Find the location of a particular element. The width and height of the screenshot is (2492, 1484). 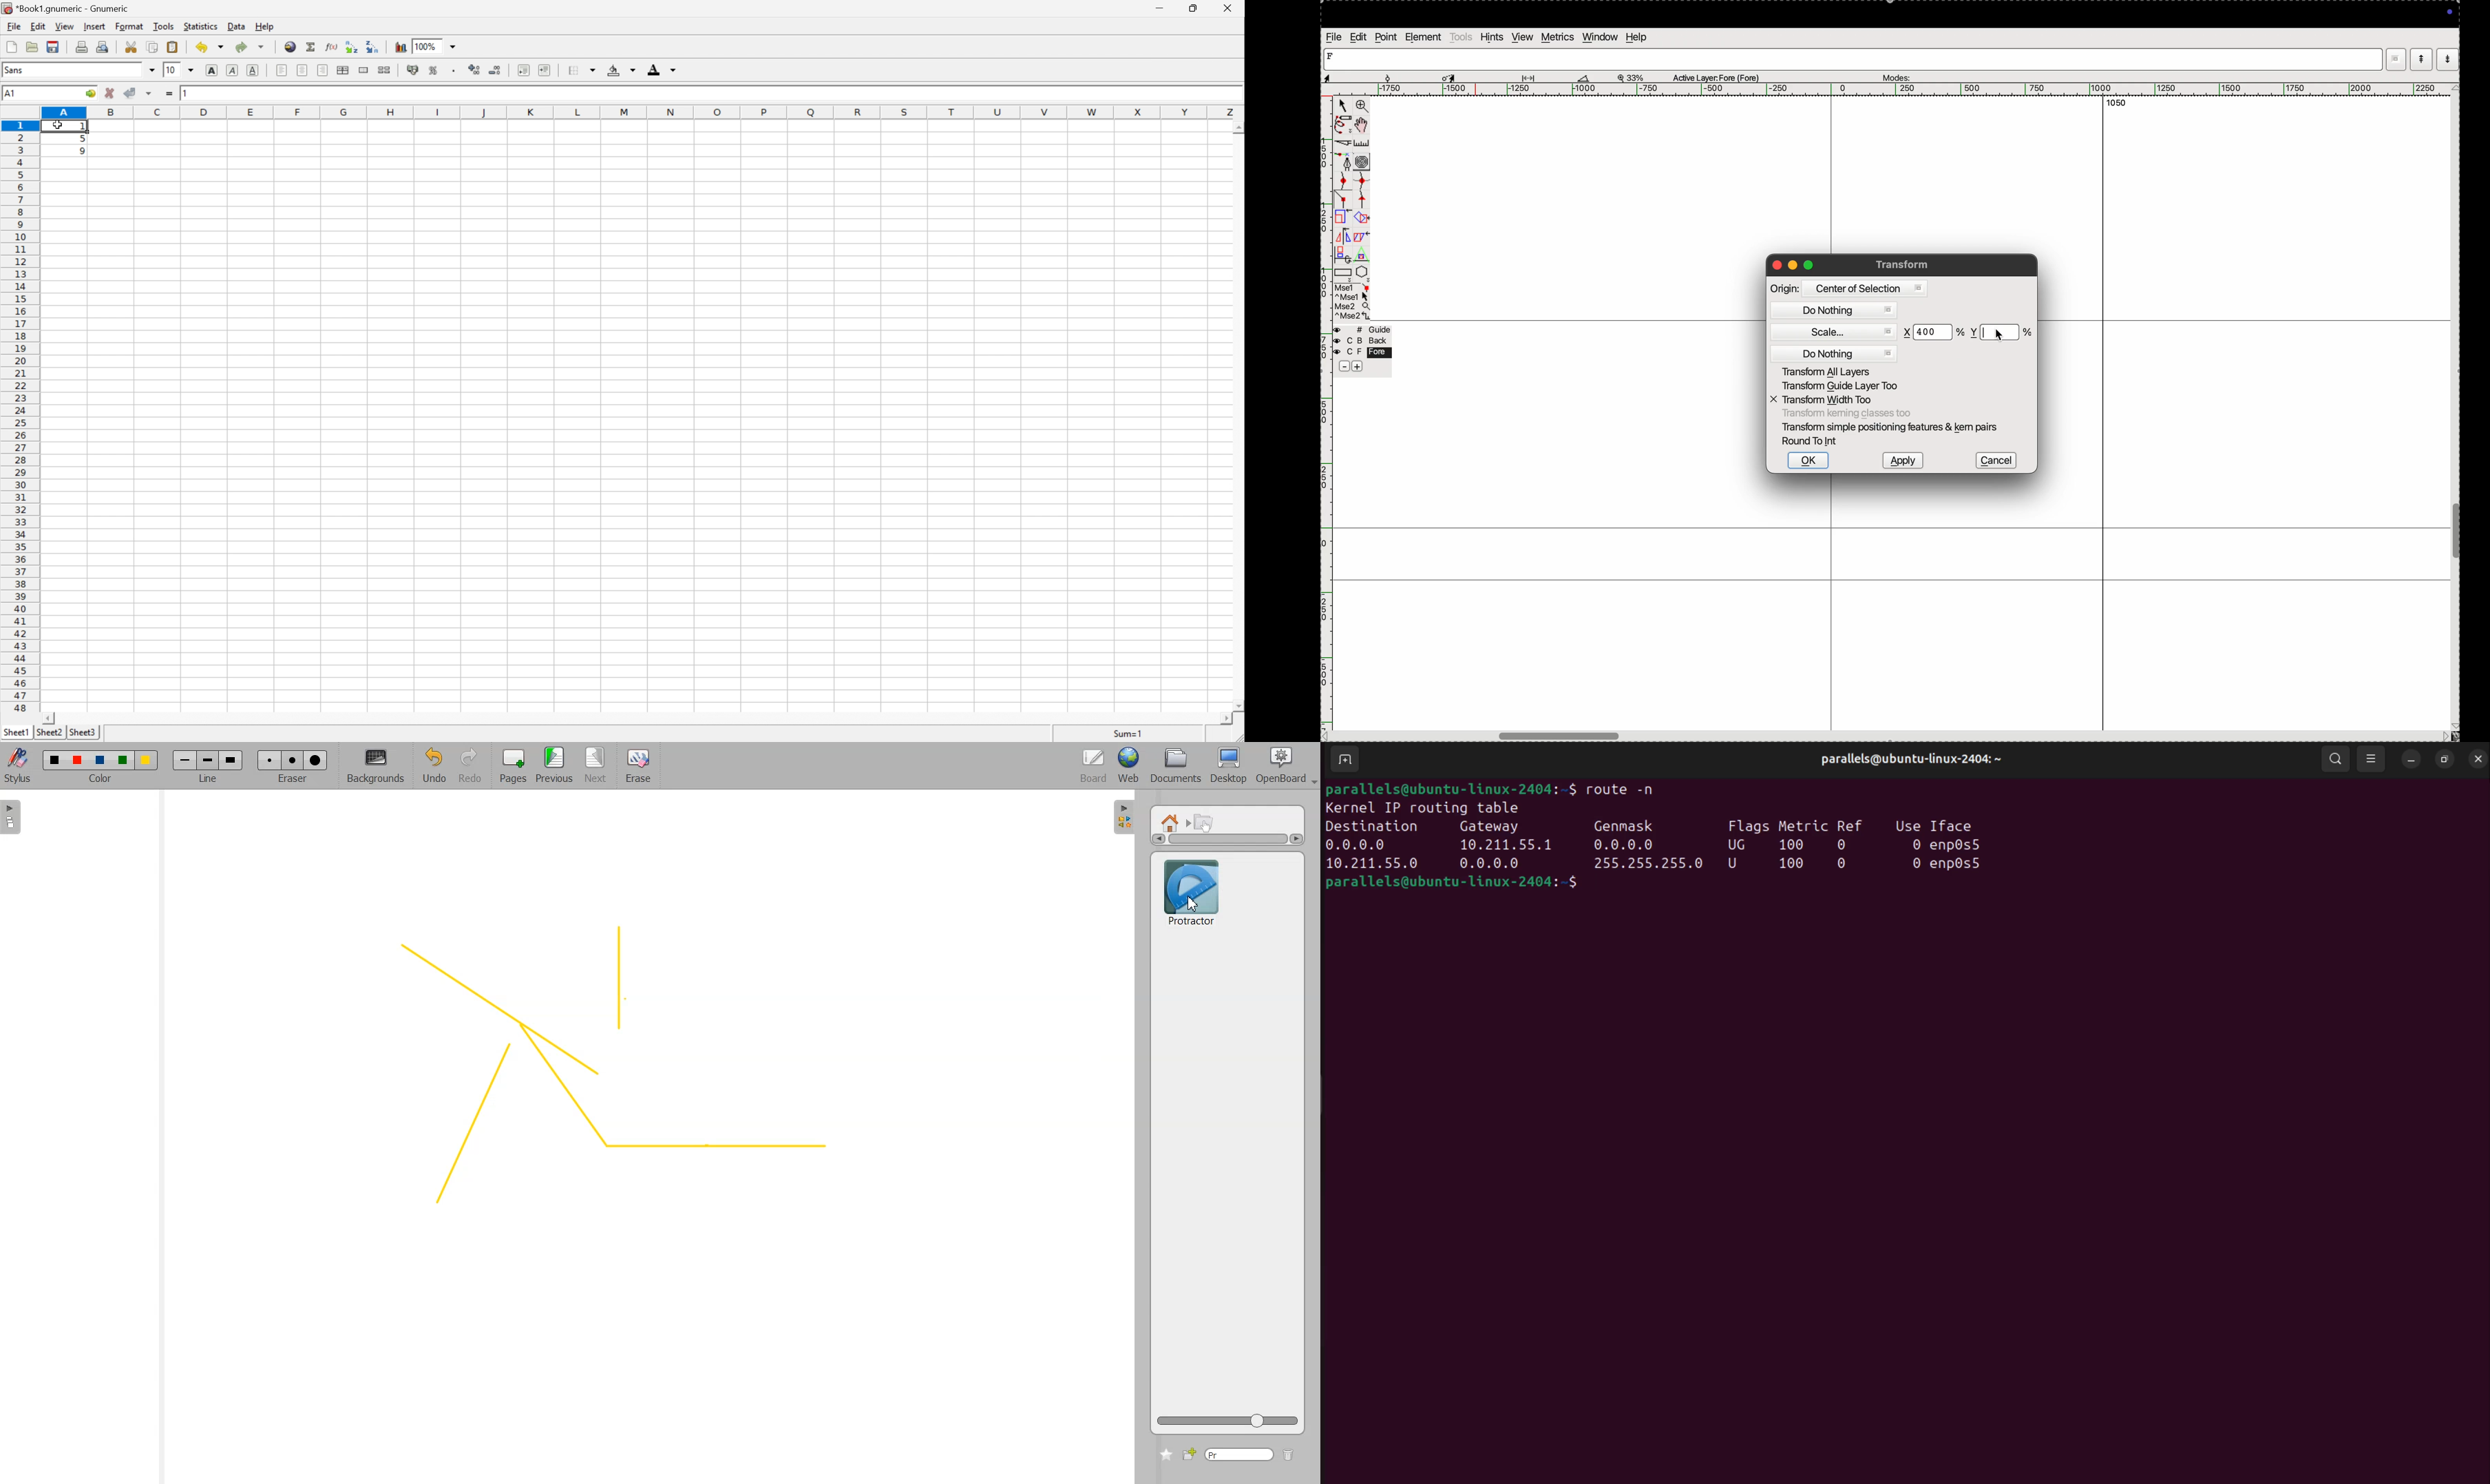

apply is located at coordinates (1902, 460).